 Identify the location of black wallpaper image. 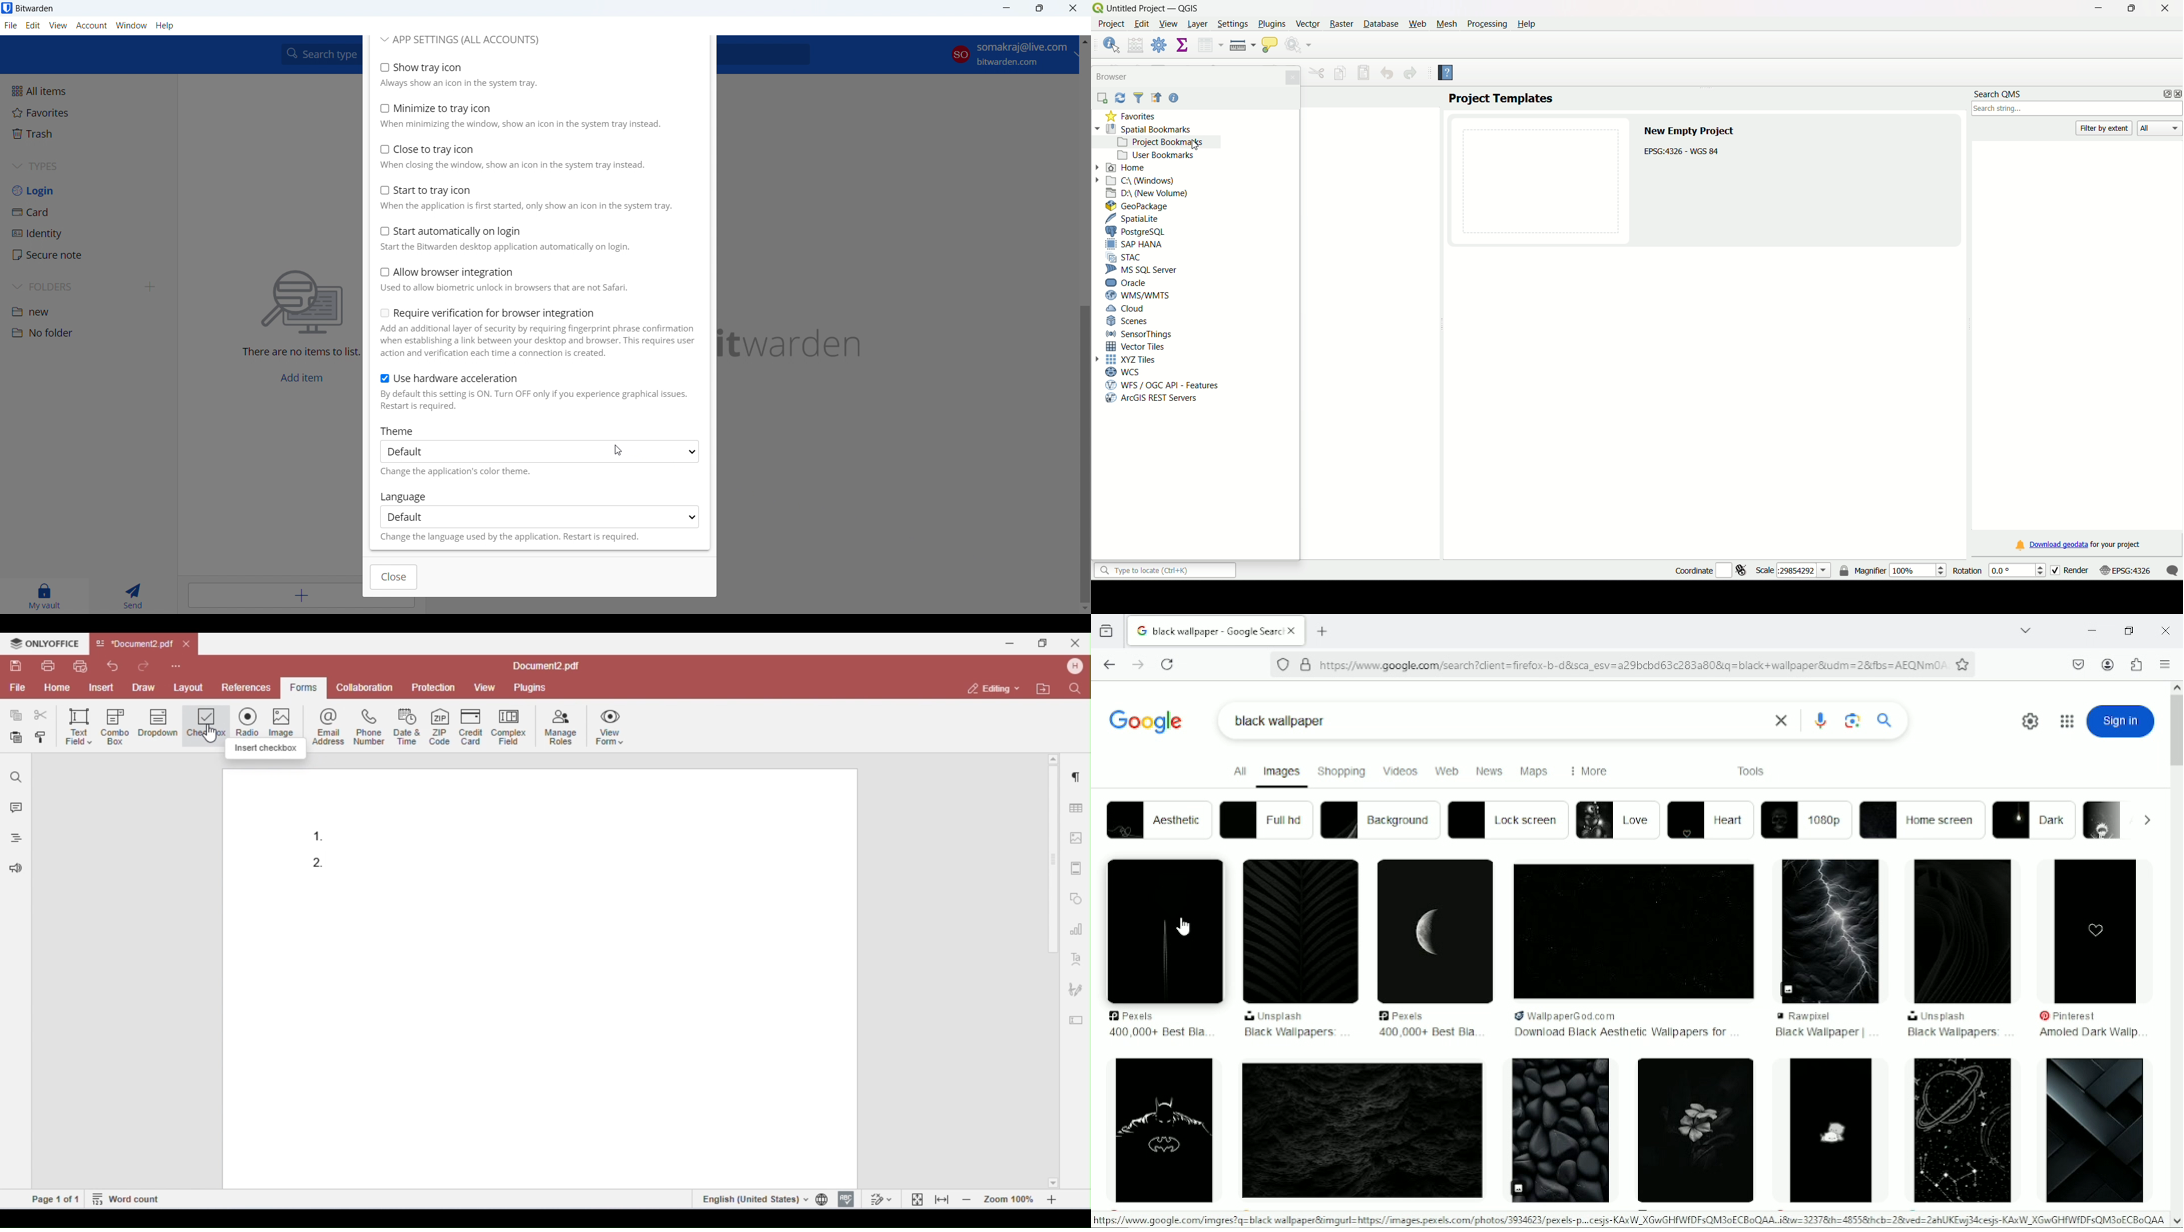
(1362, 1131).